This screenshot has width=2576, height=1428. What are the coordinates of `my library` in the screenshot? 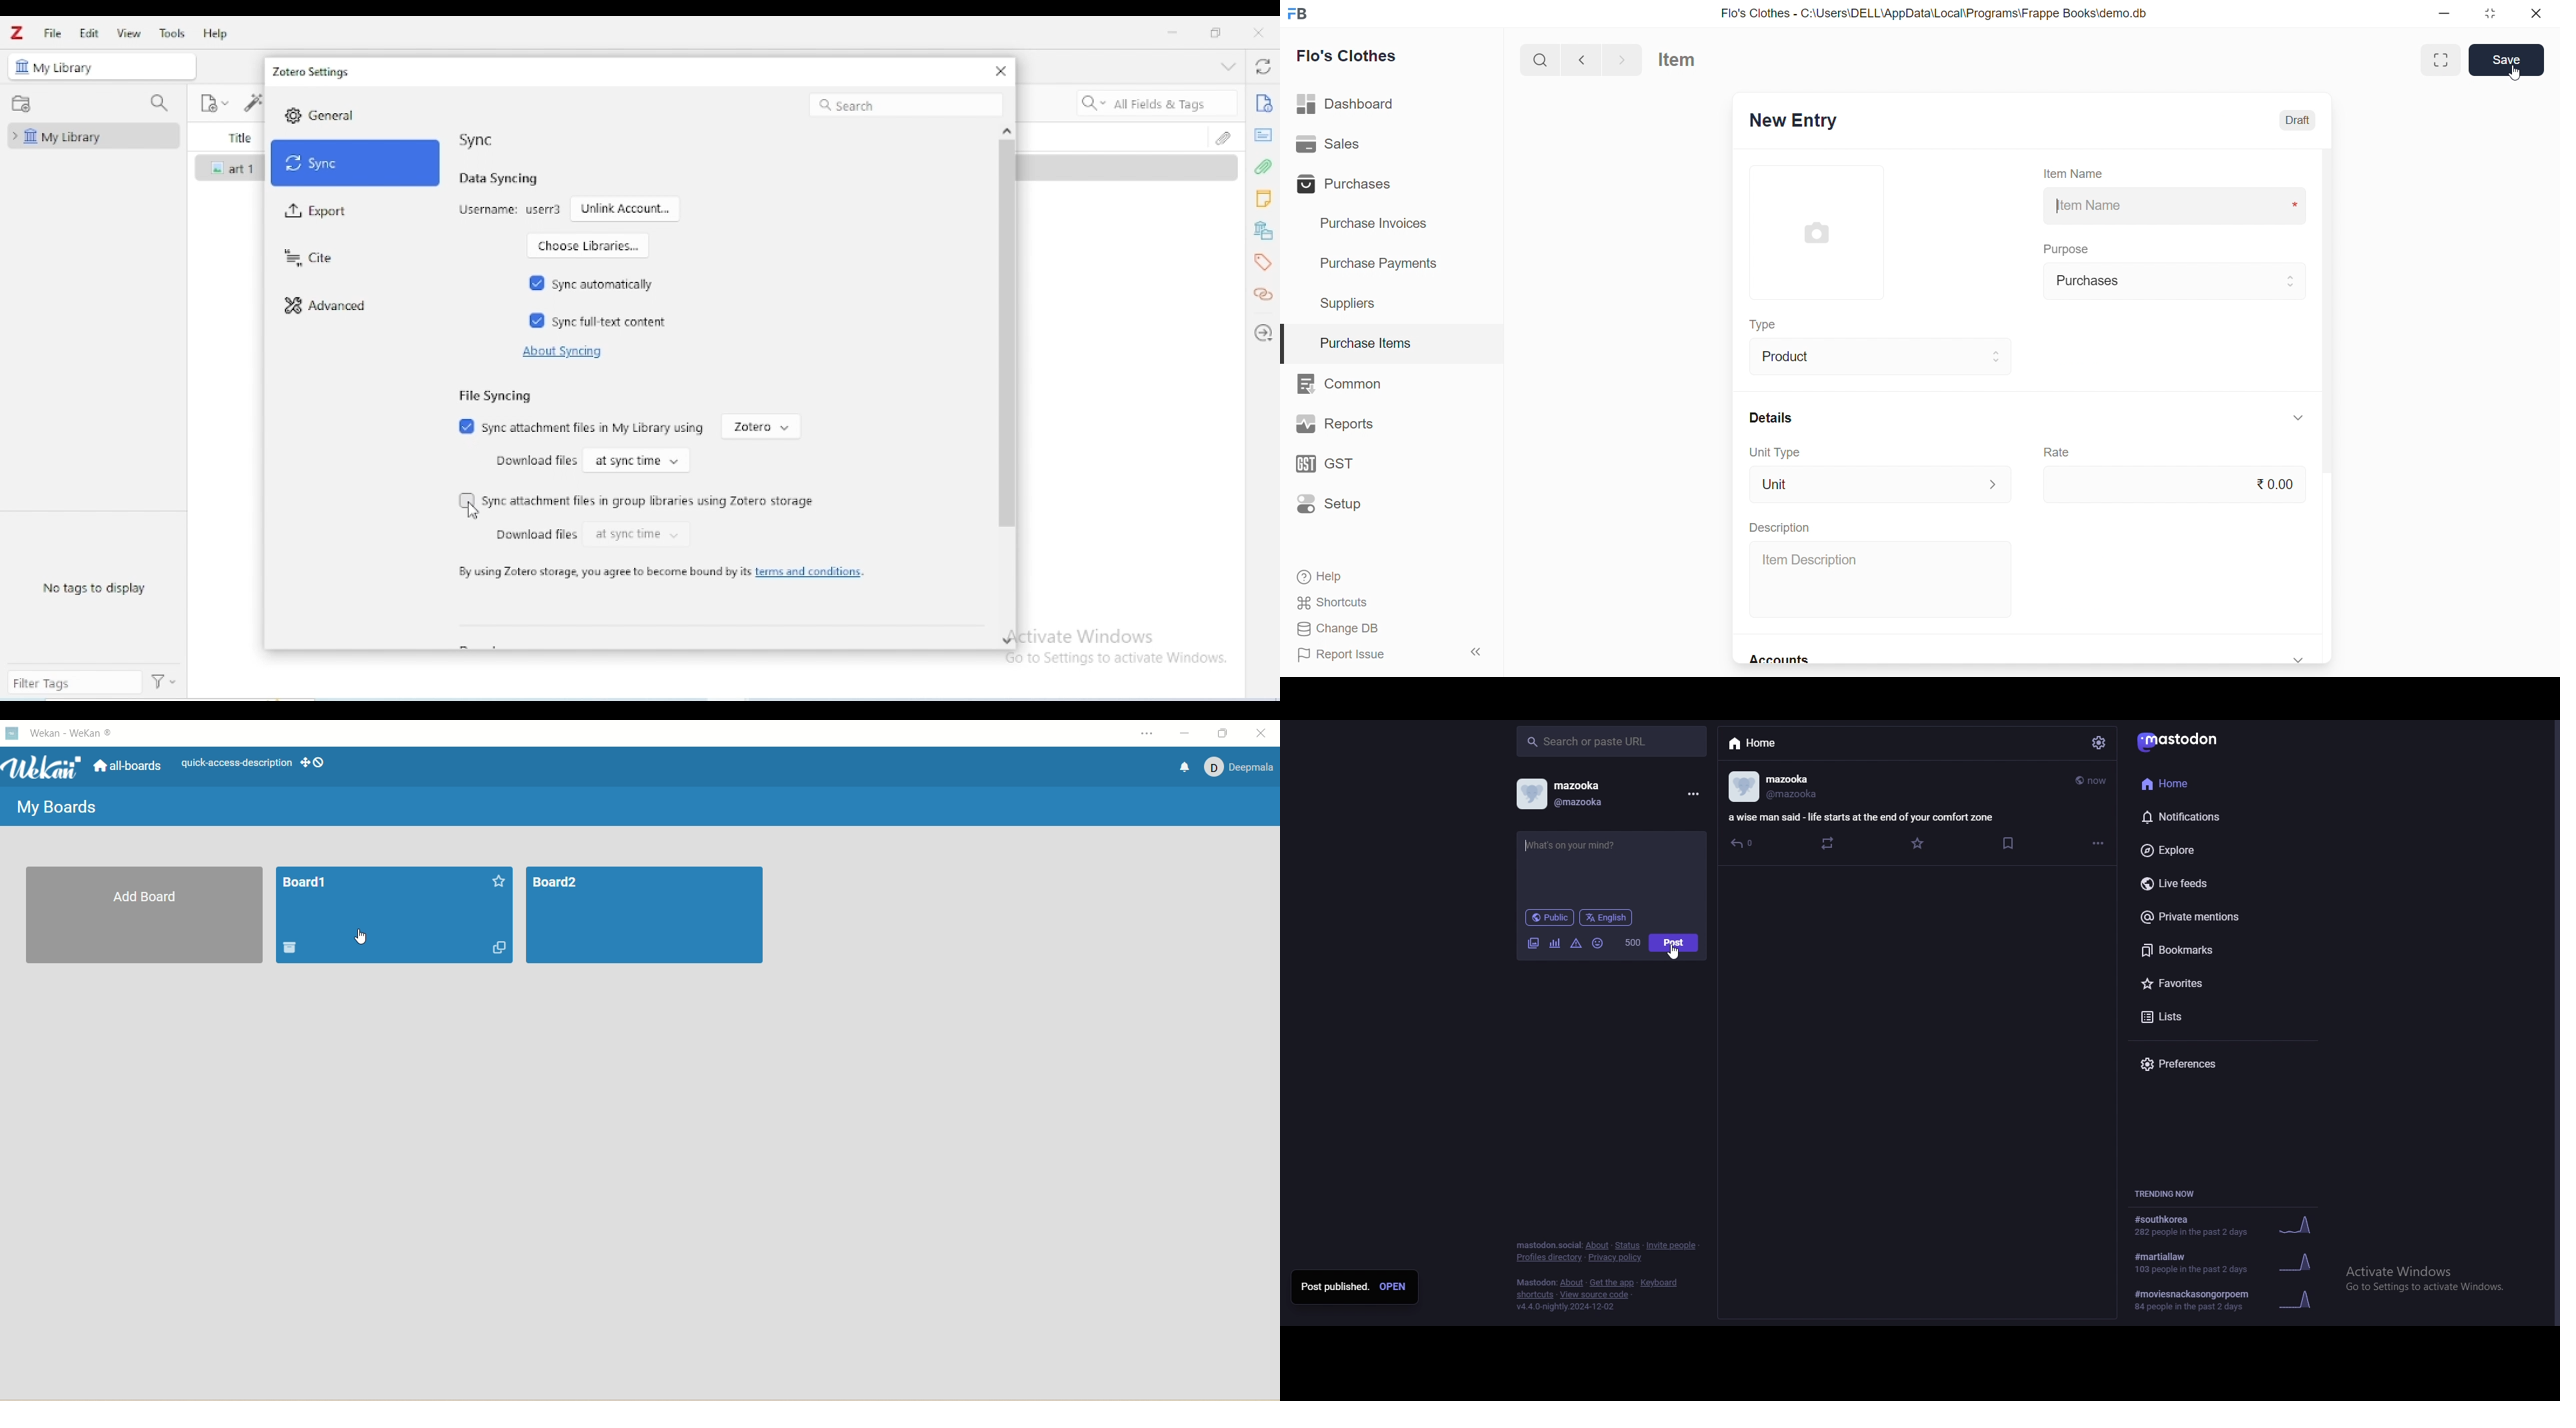 It's located at (66, 68).